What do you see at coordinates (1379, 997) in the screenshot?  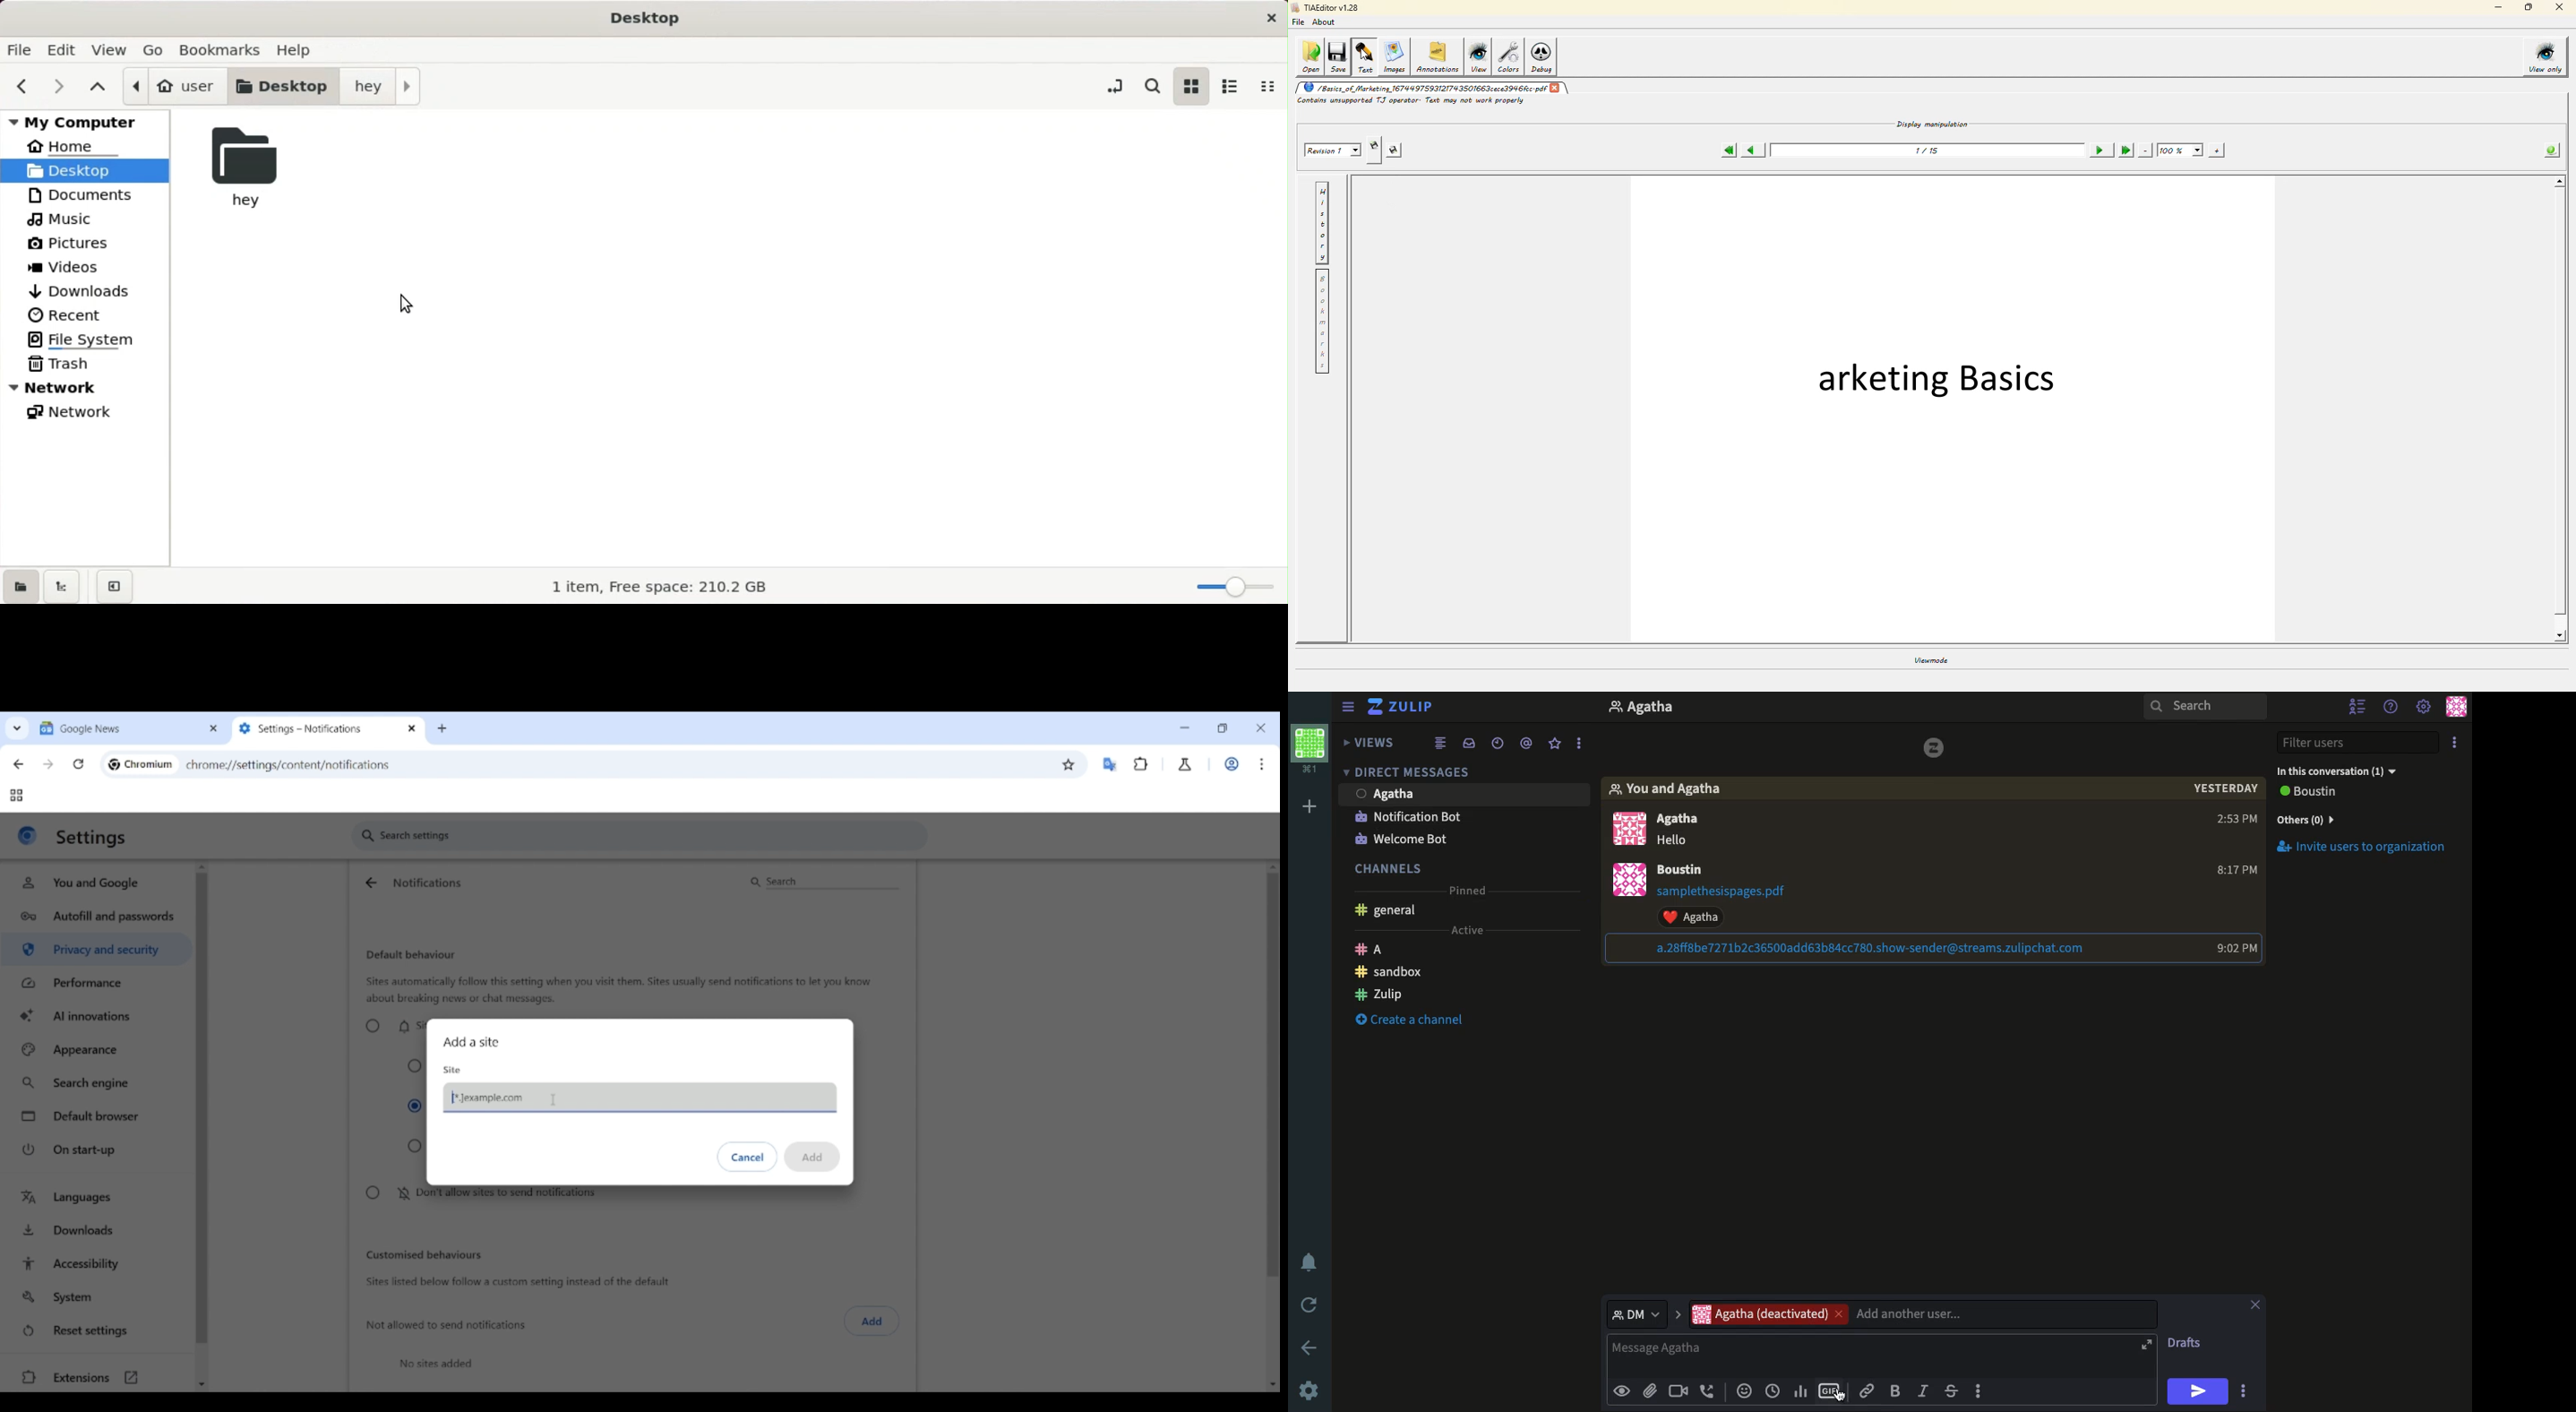 I see `Zulip` at bounding box center [1379, 997].